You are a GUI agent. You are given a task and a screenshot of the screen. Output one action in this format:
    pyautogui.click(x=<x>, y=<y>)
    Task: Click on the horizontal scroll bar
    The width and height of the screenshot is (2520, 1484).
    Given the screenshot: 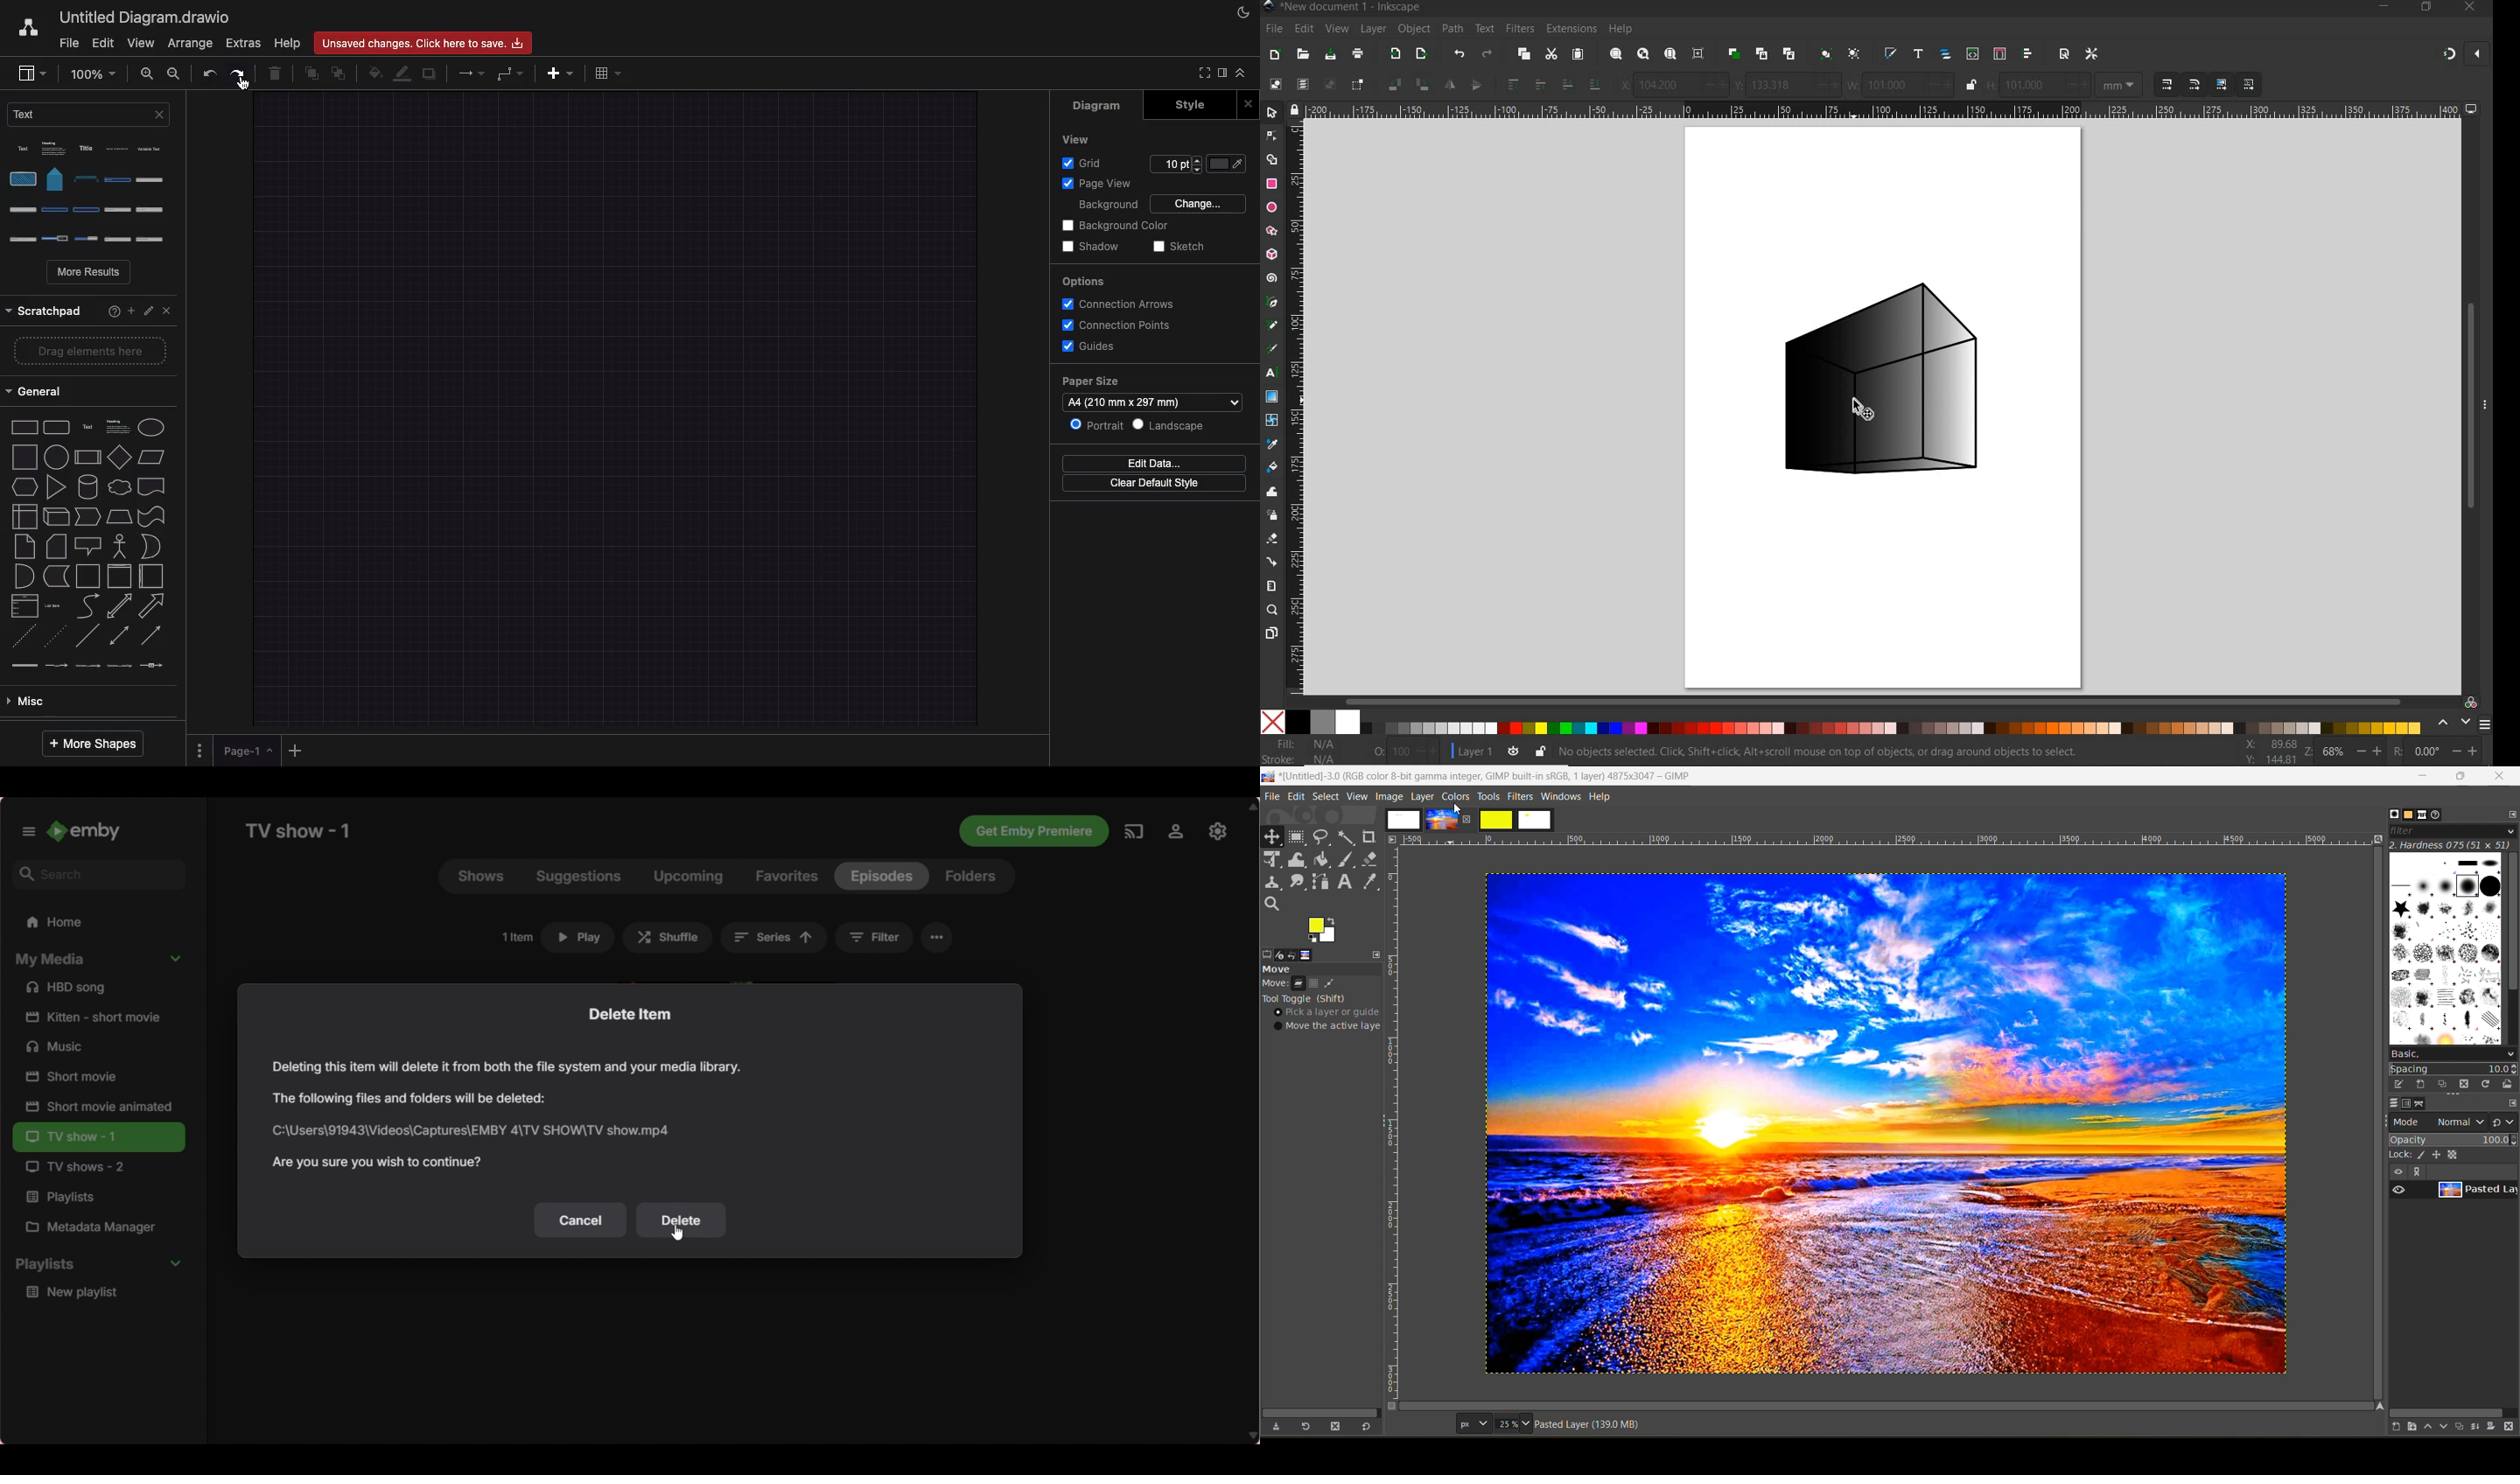 What is the action you would take?
    pyautogui.click(x=1318, y=1413)
    